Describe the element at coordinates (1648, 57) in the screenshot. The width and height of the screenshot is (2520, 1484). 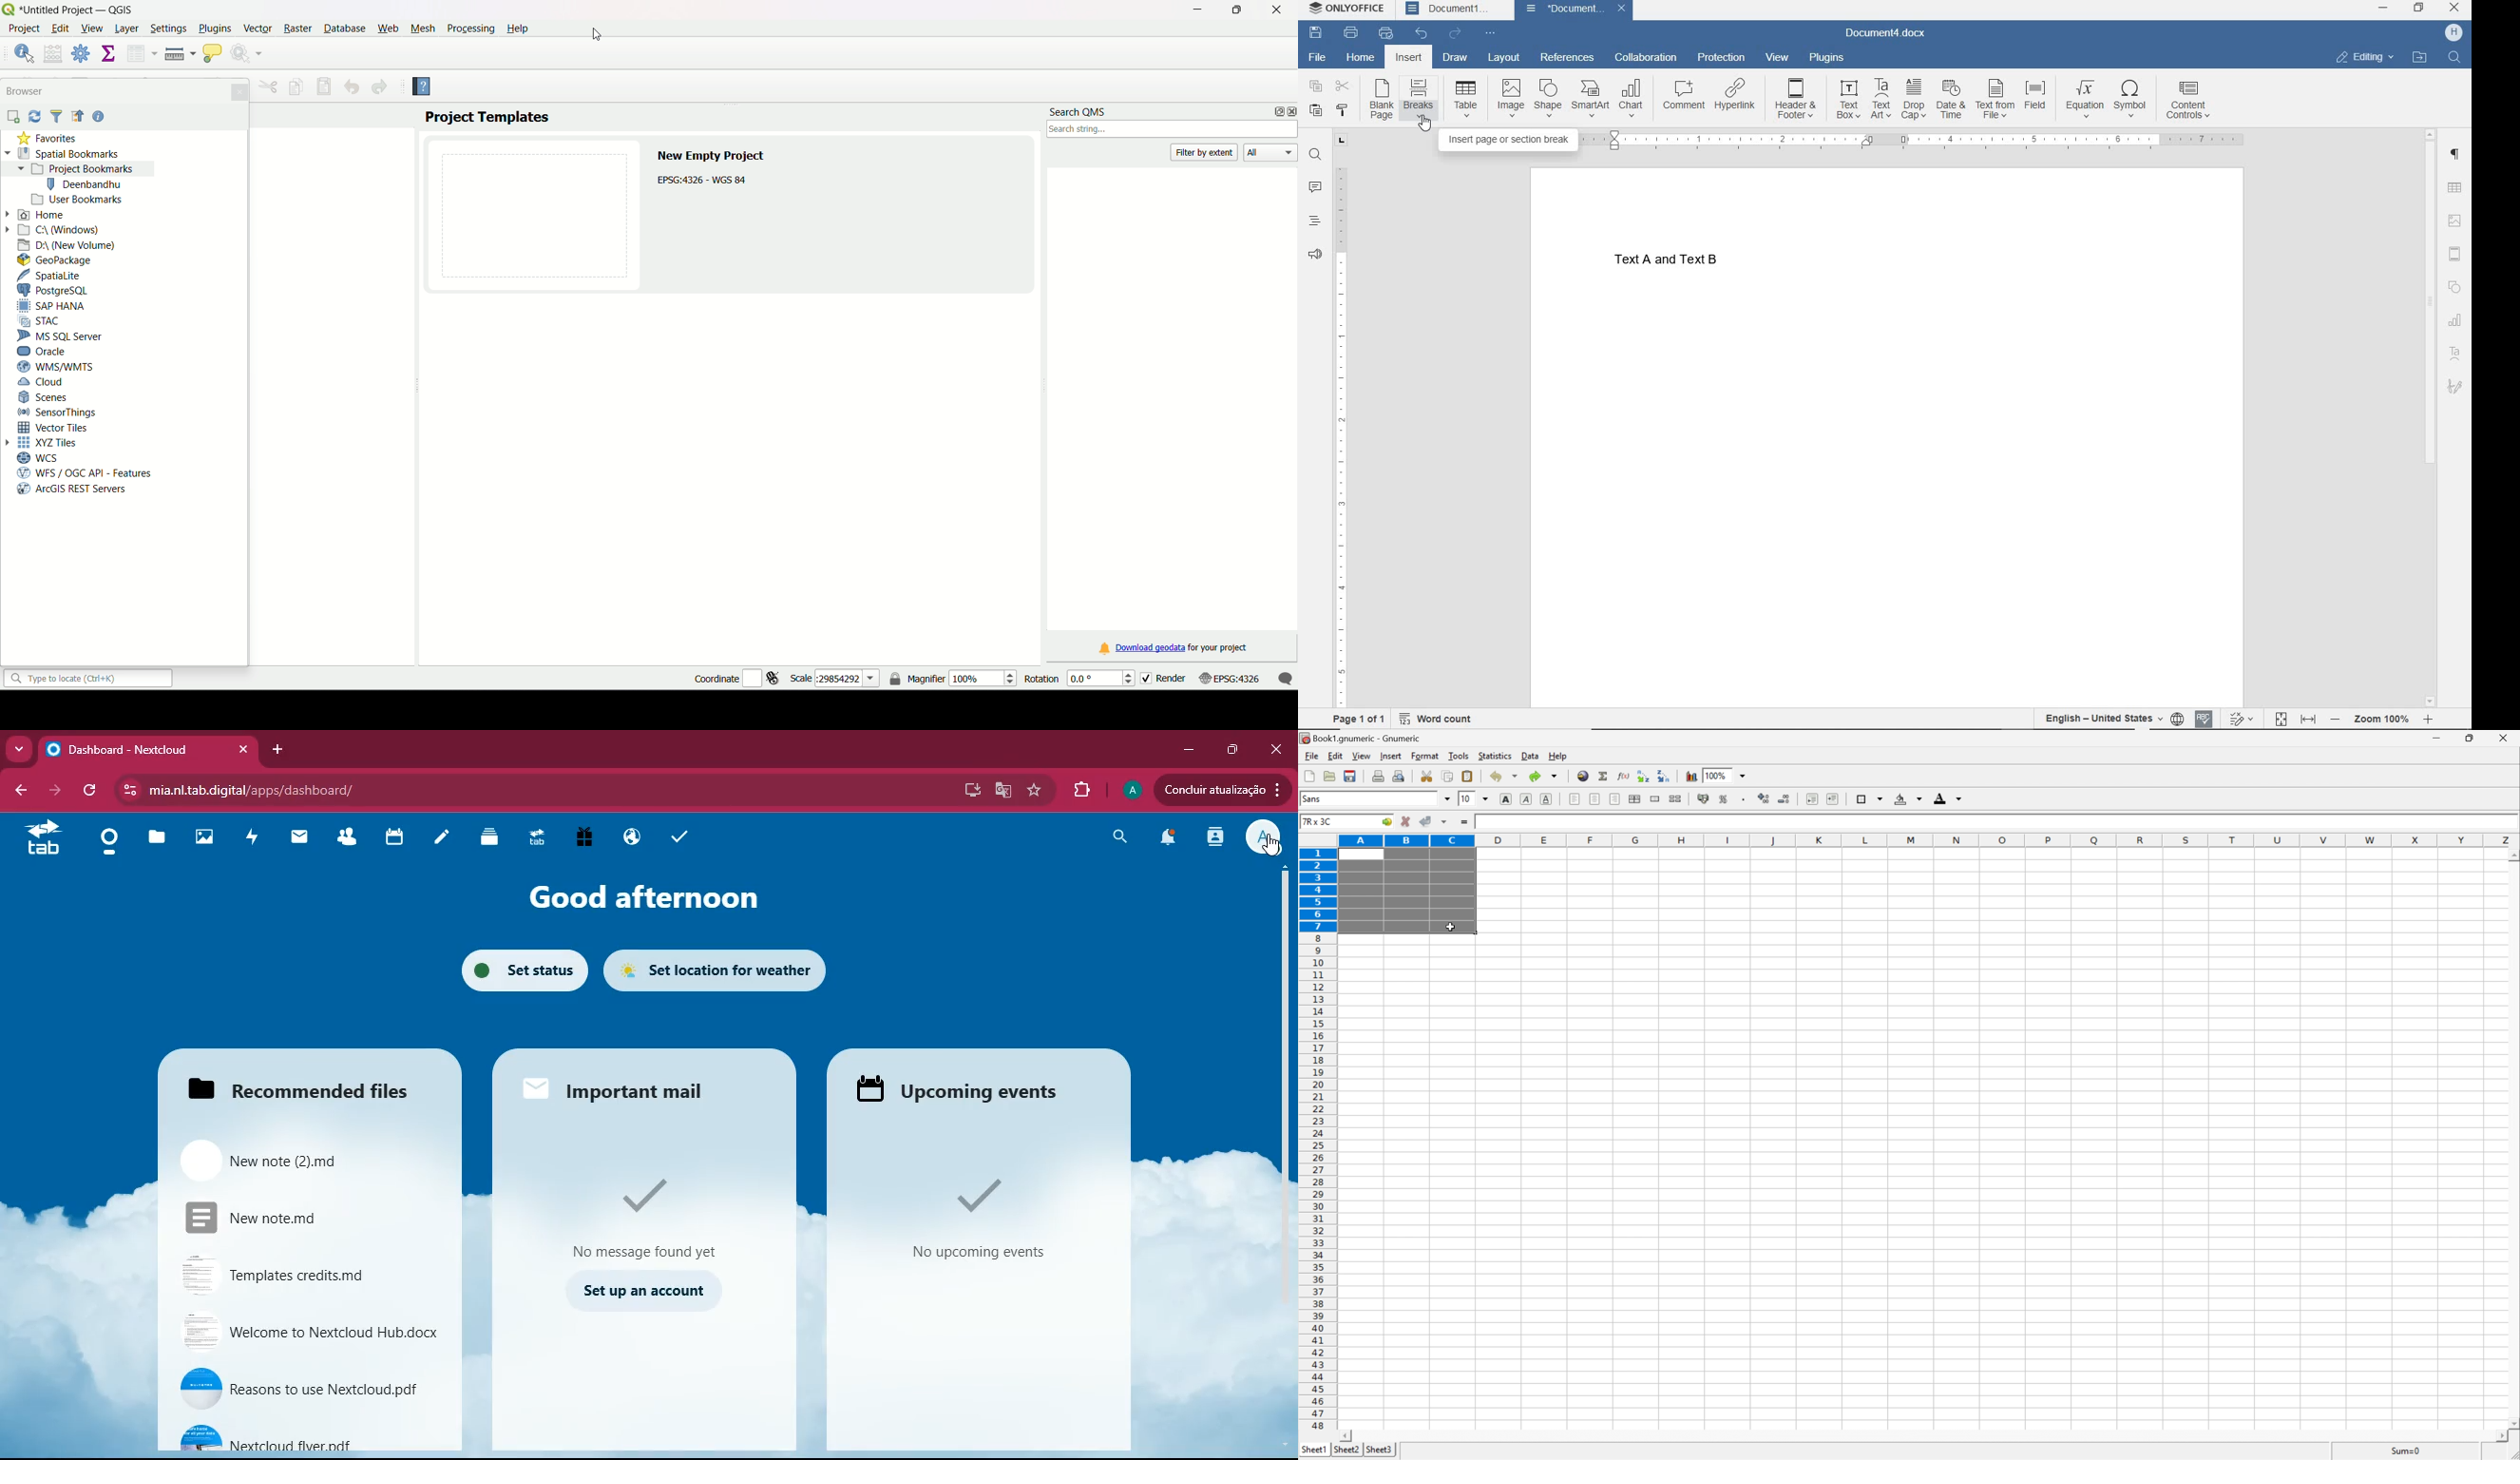
I see `COLLABORATION` at that location.